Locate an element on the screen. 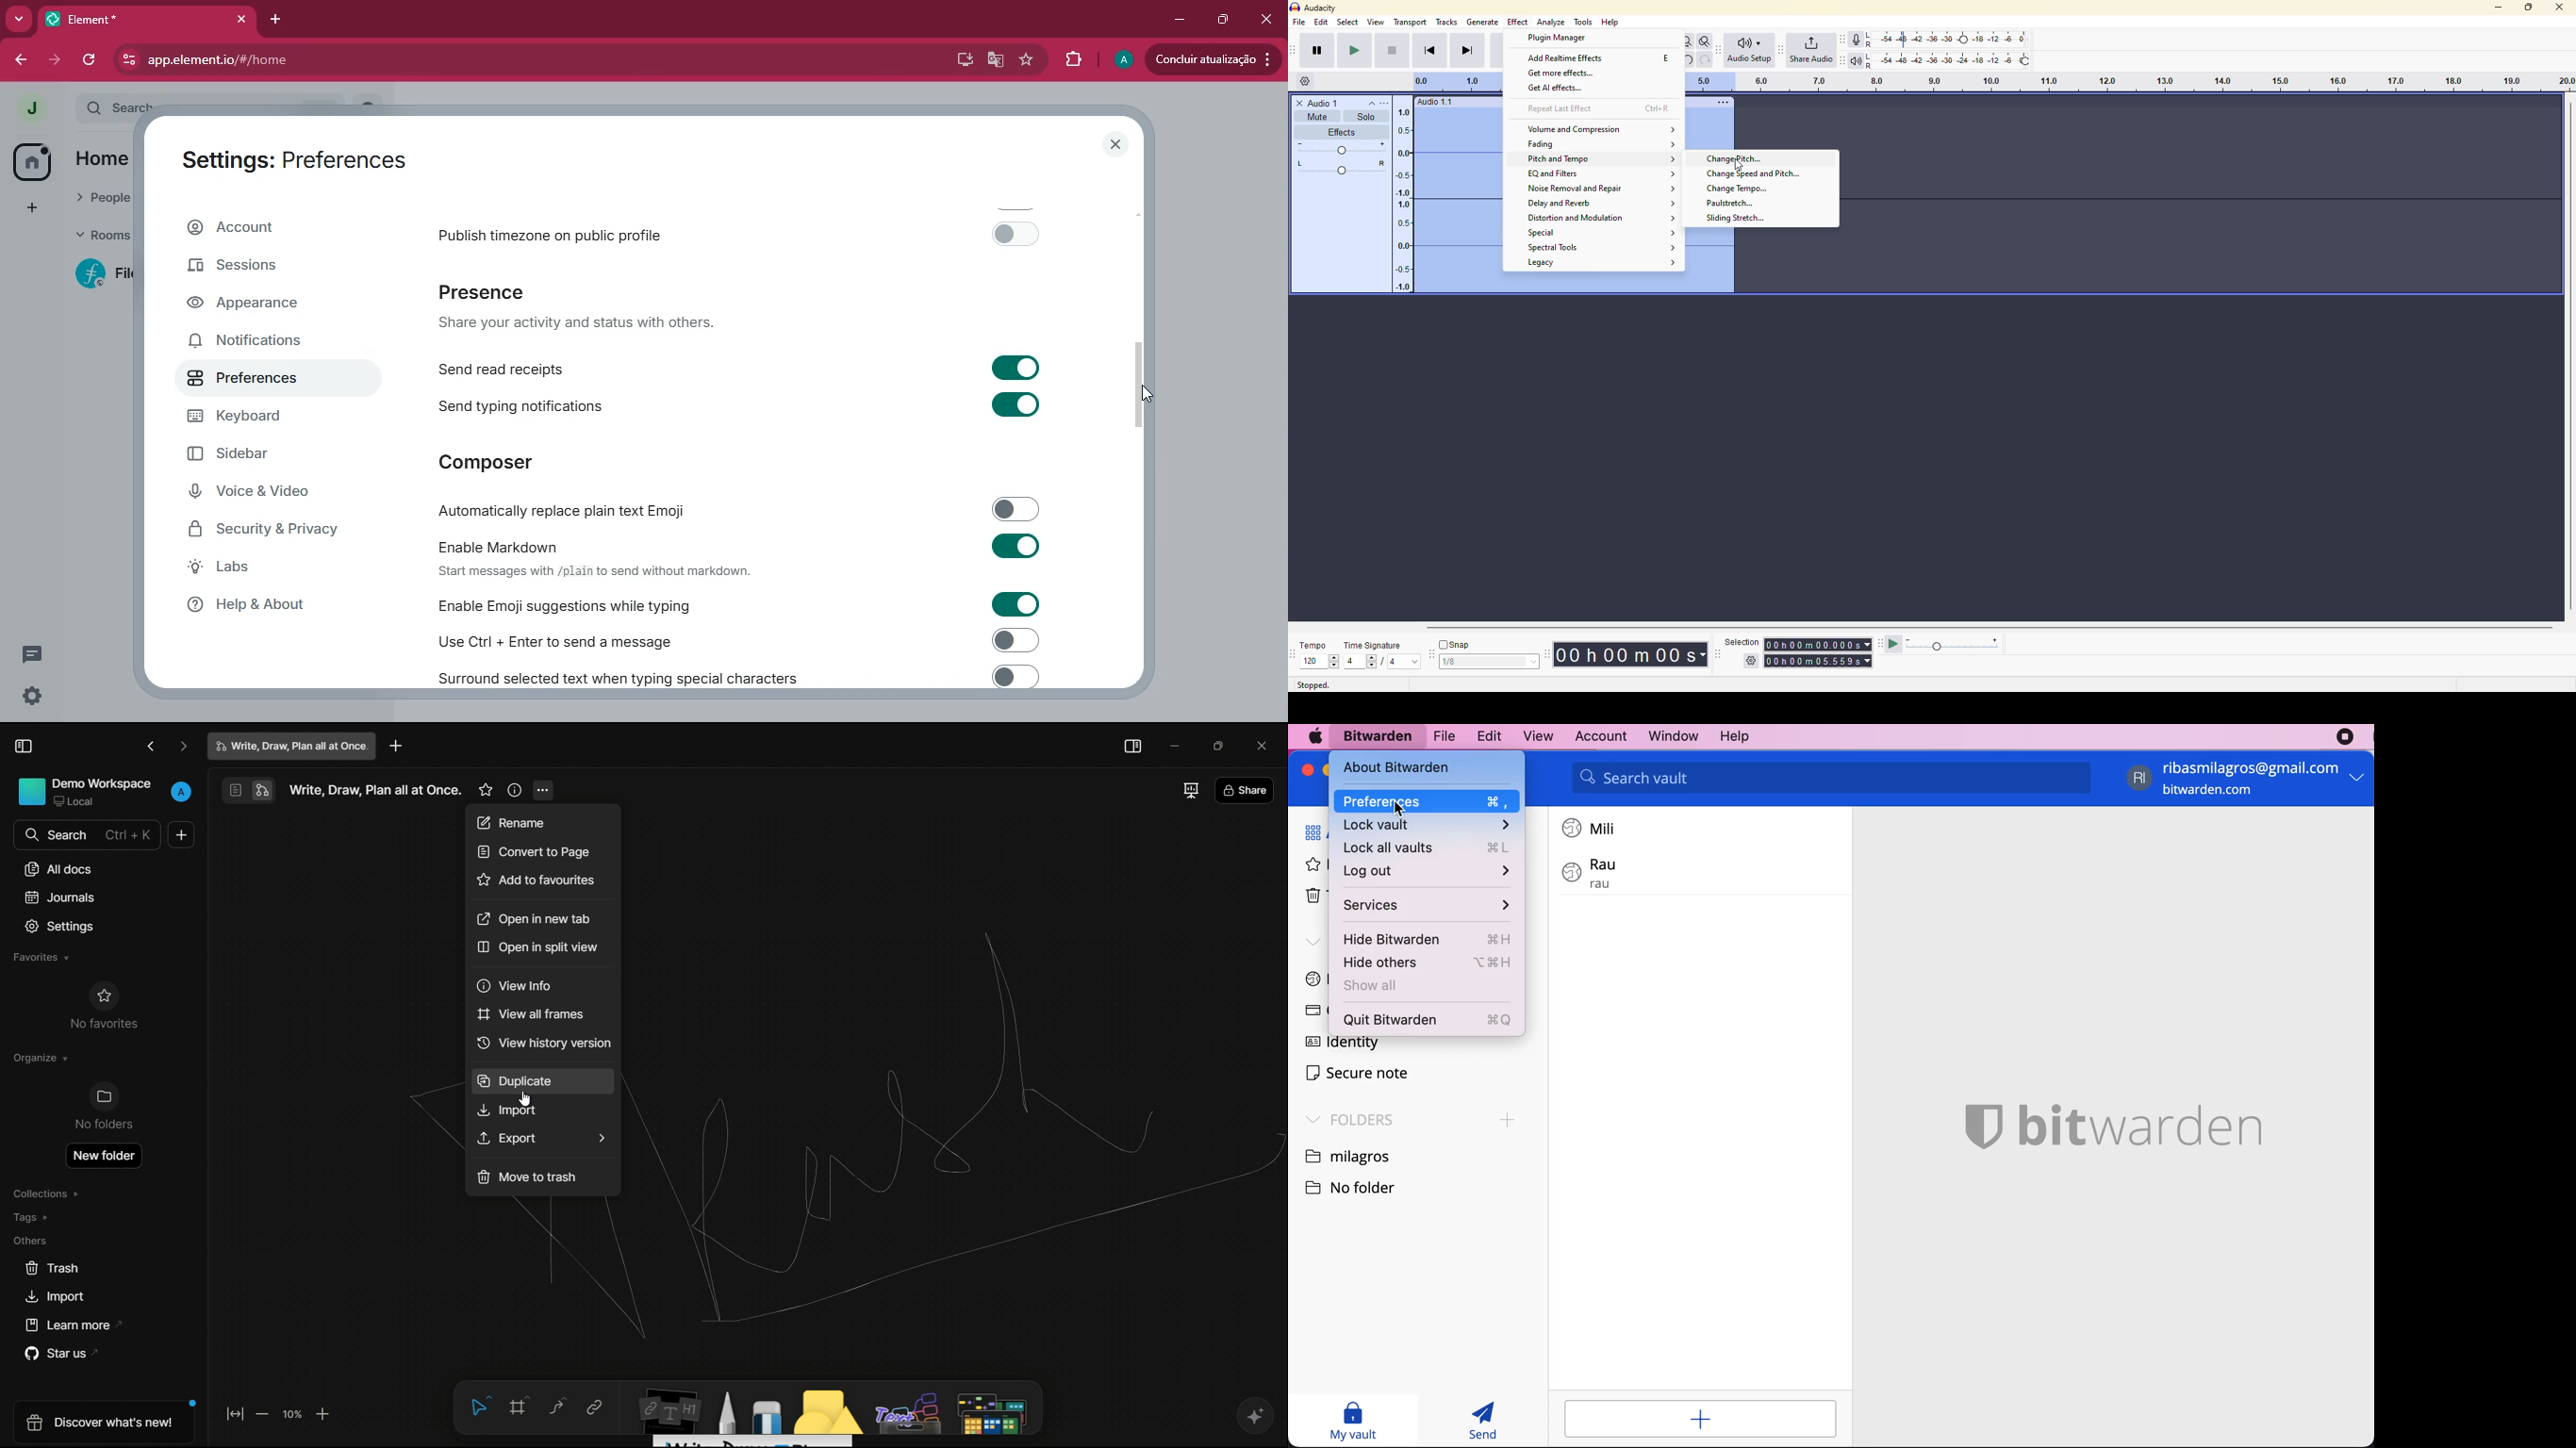  view is located at coordinates (1377, 21).